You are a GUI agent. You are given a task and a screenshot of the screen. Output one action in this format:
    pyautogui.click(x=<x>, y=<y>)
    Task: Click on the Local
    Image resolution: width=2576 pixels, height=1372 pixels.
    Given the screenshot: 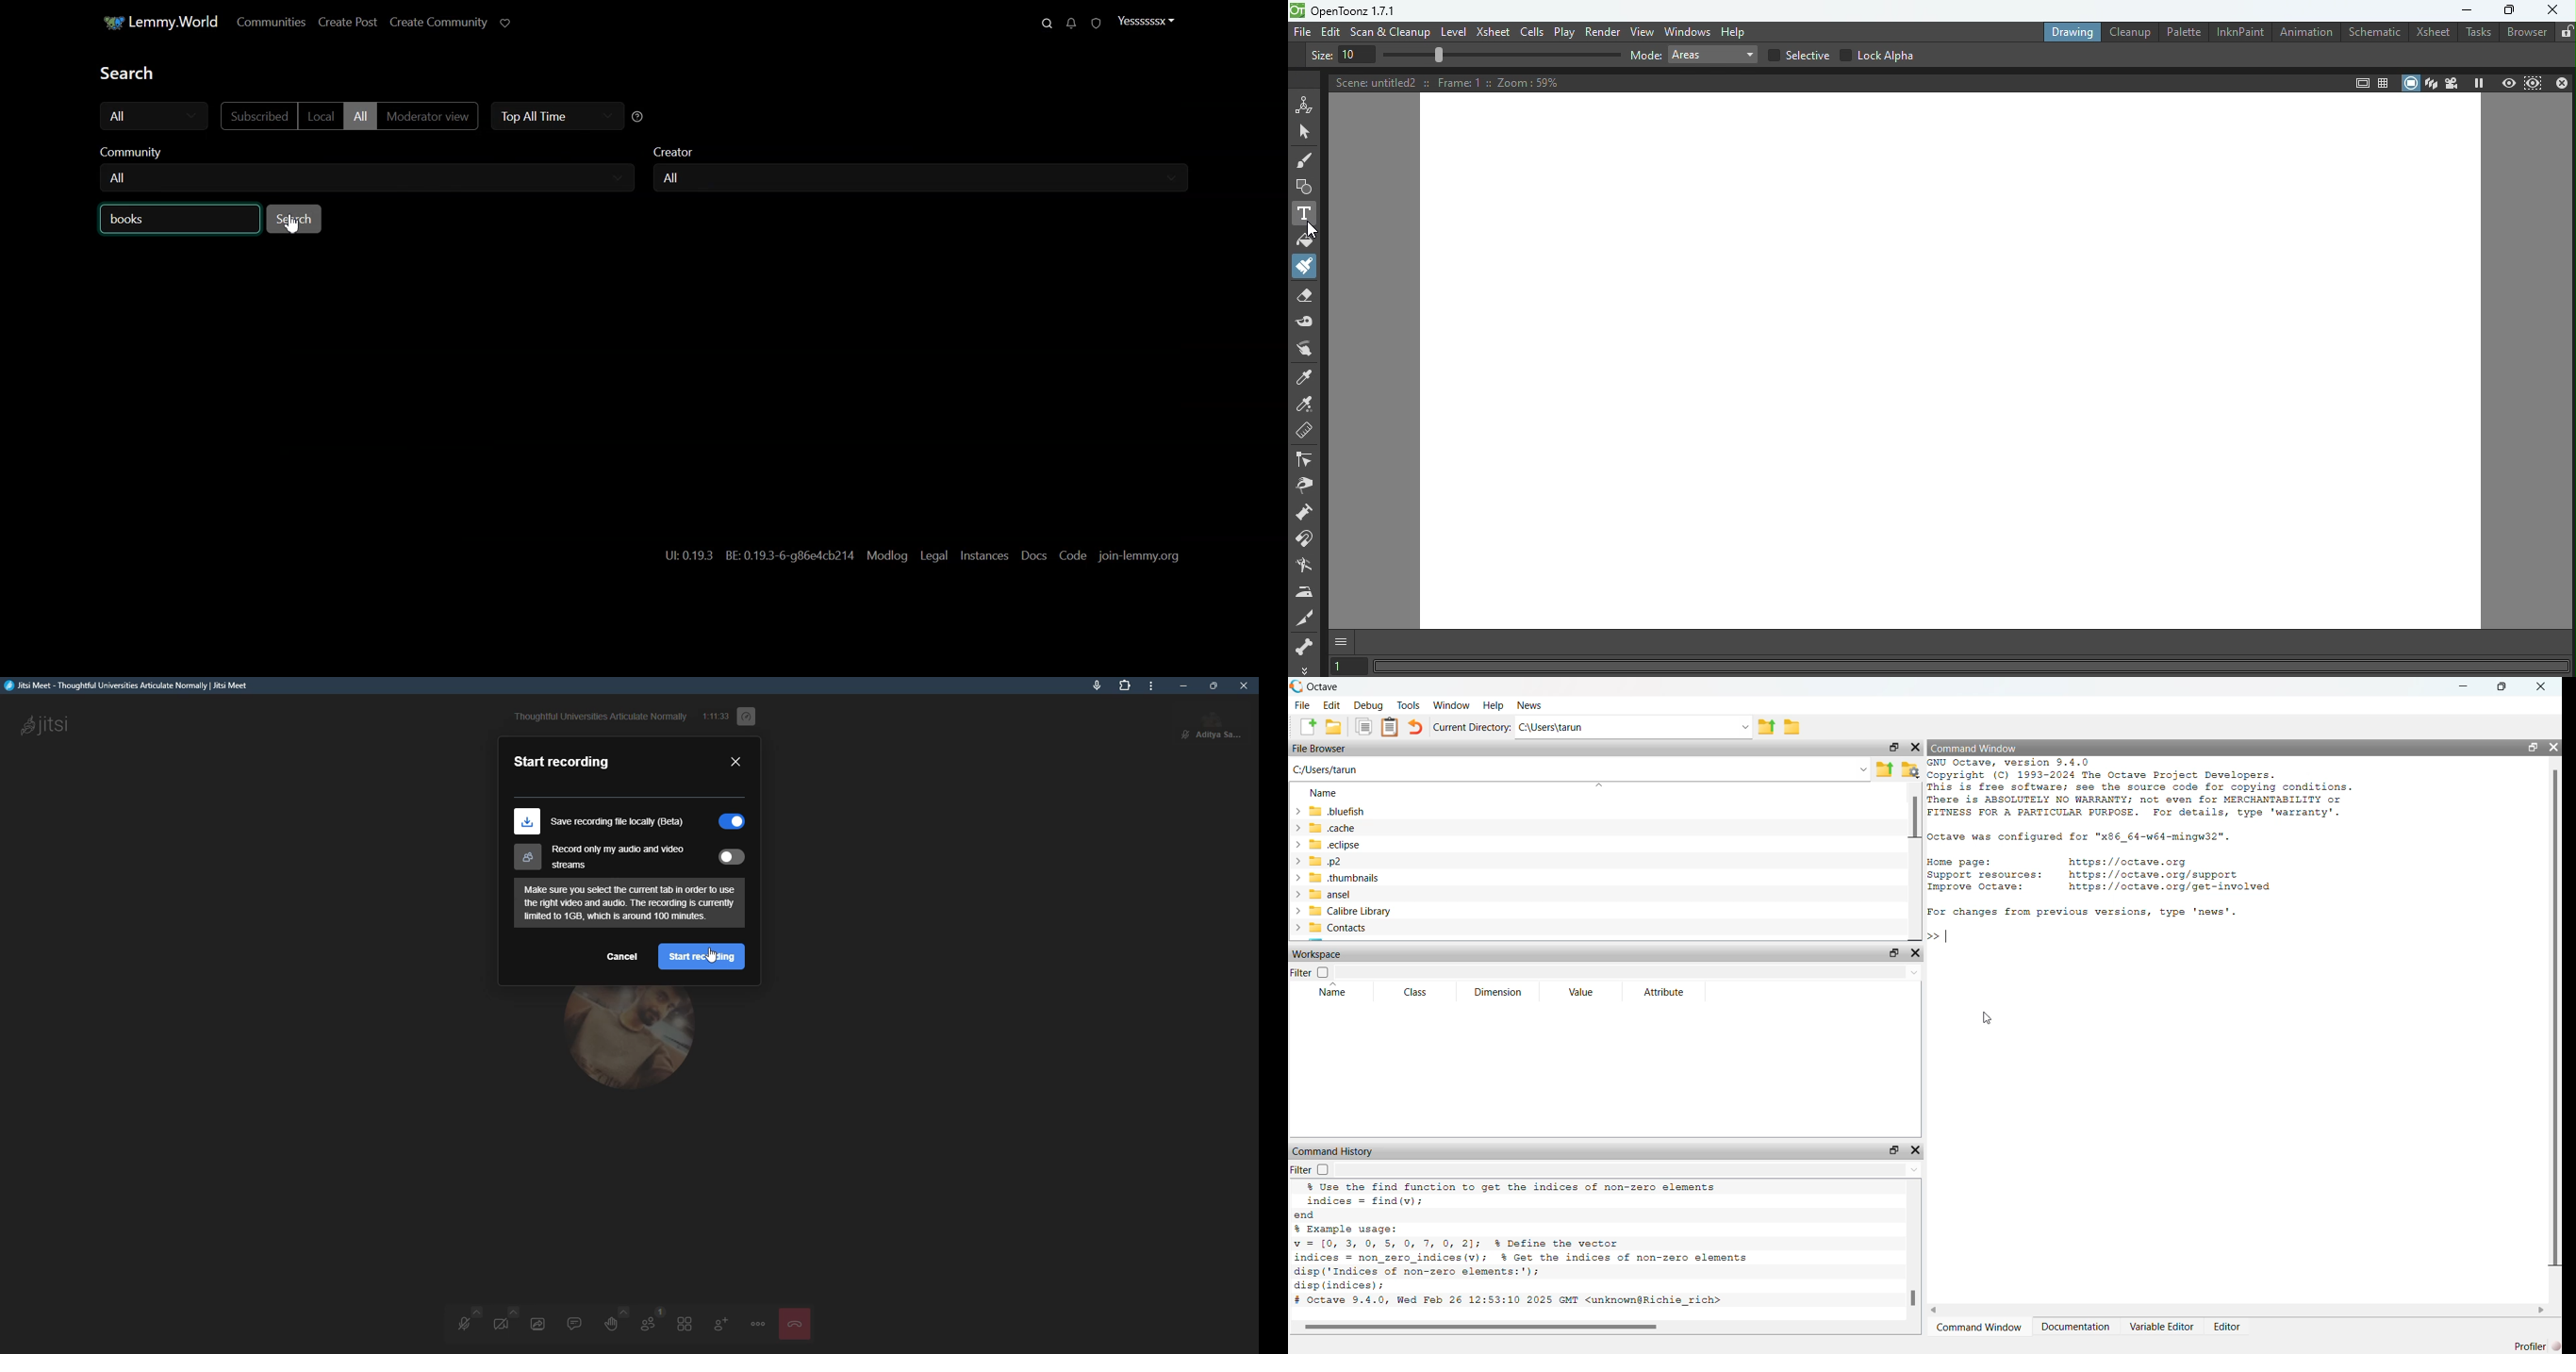 What is the action you would take?
    pyautogui.click(x=319, y=117)
    